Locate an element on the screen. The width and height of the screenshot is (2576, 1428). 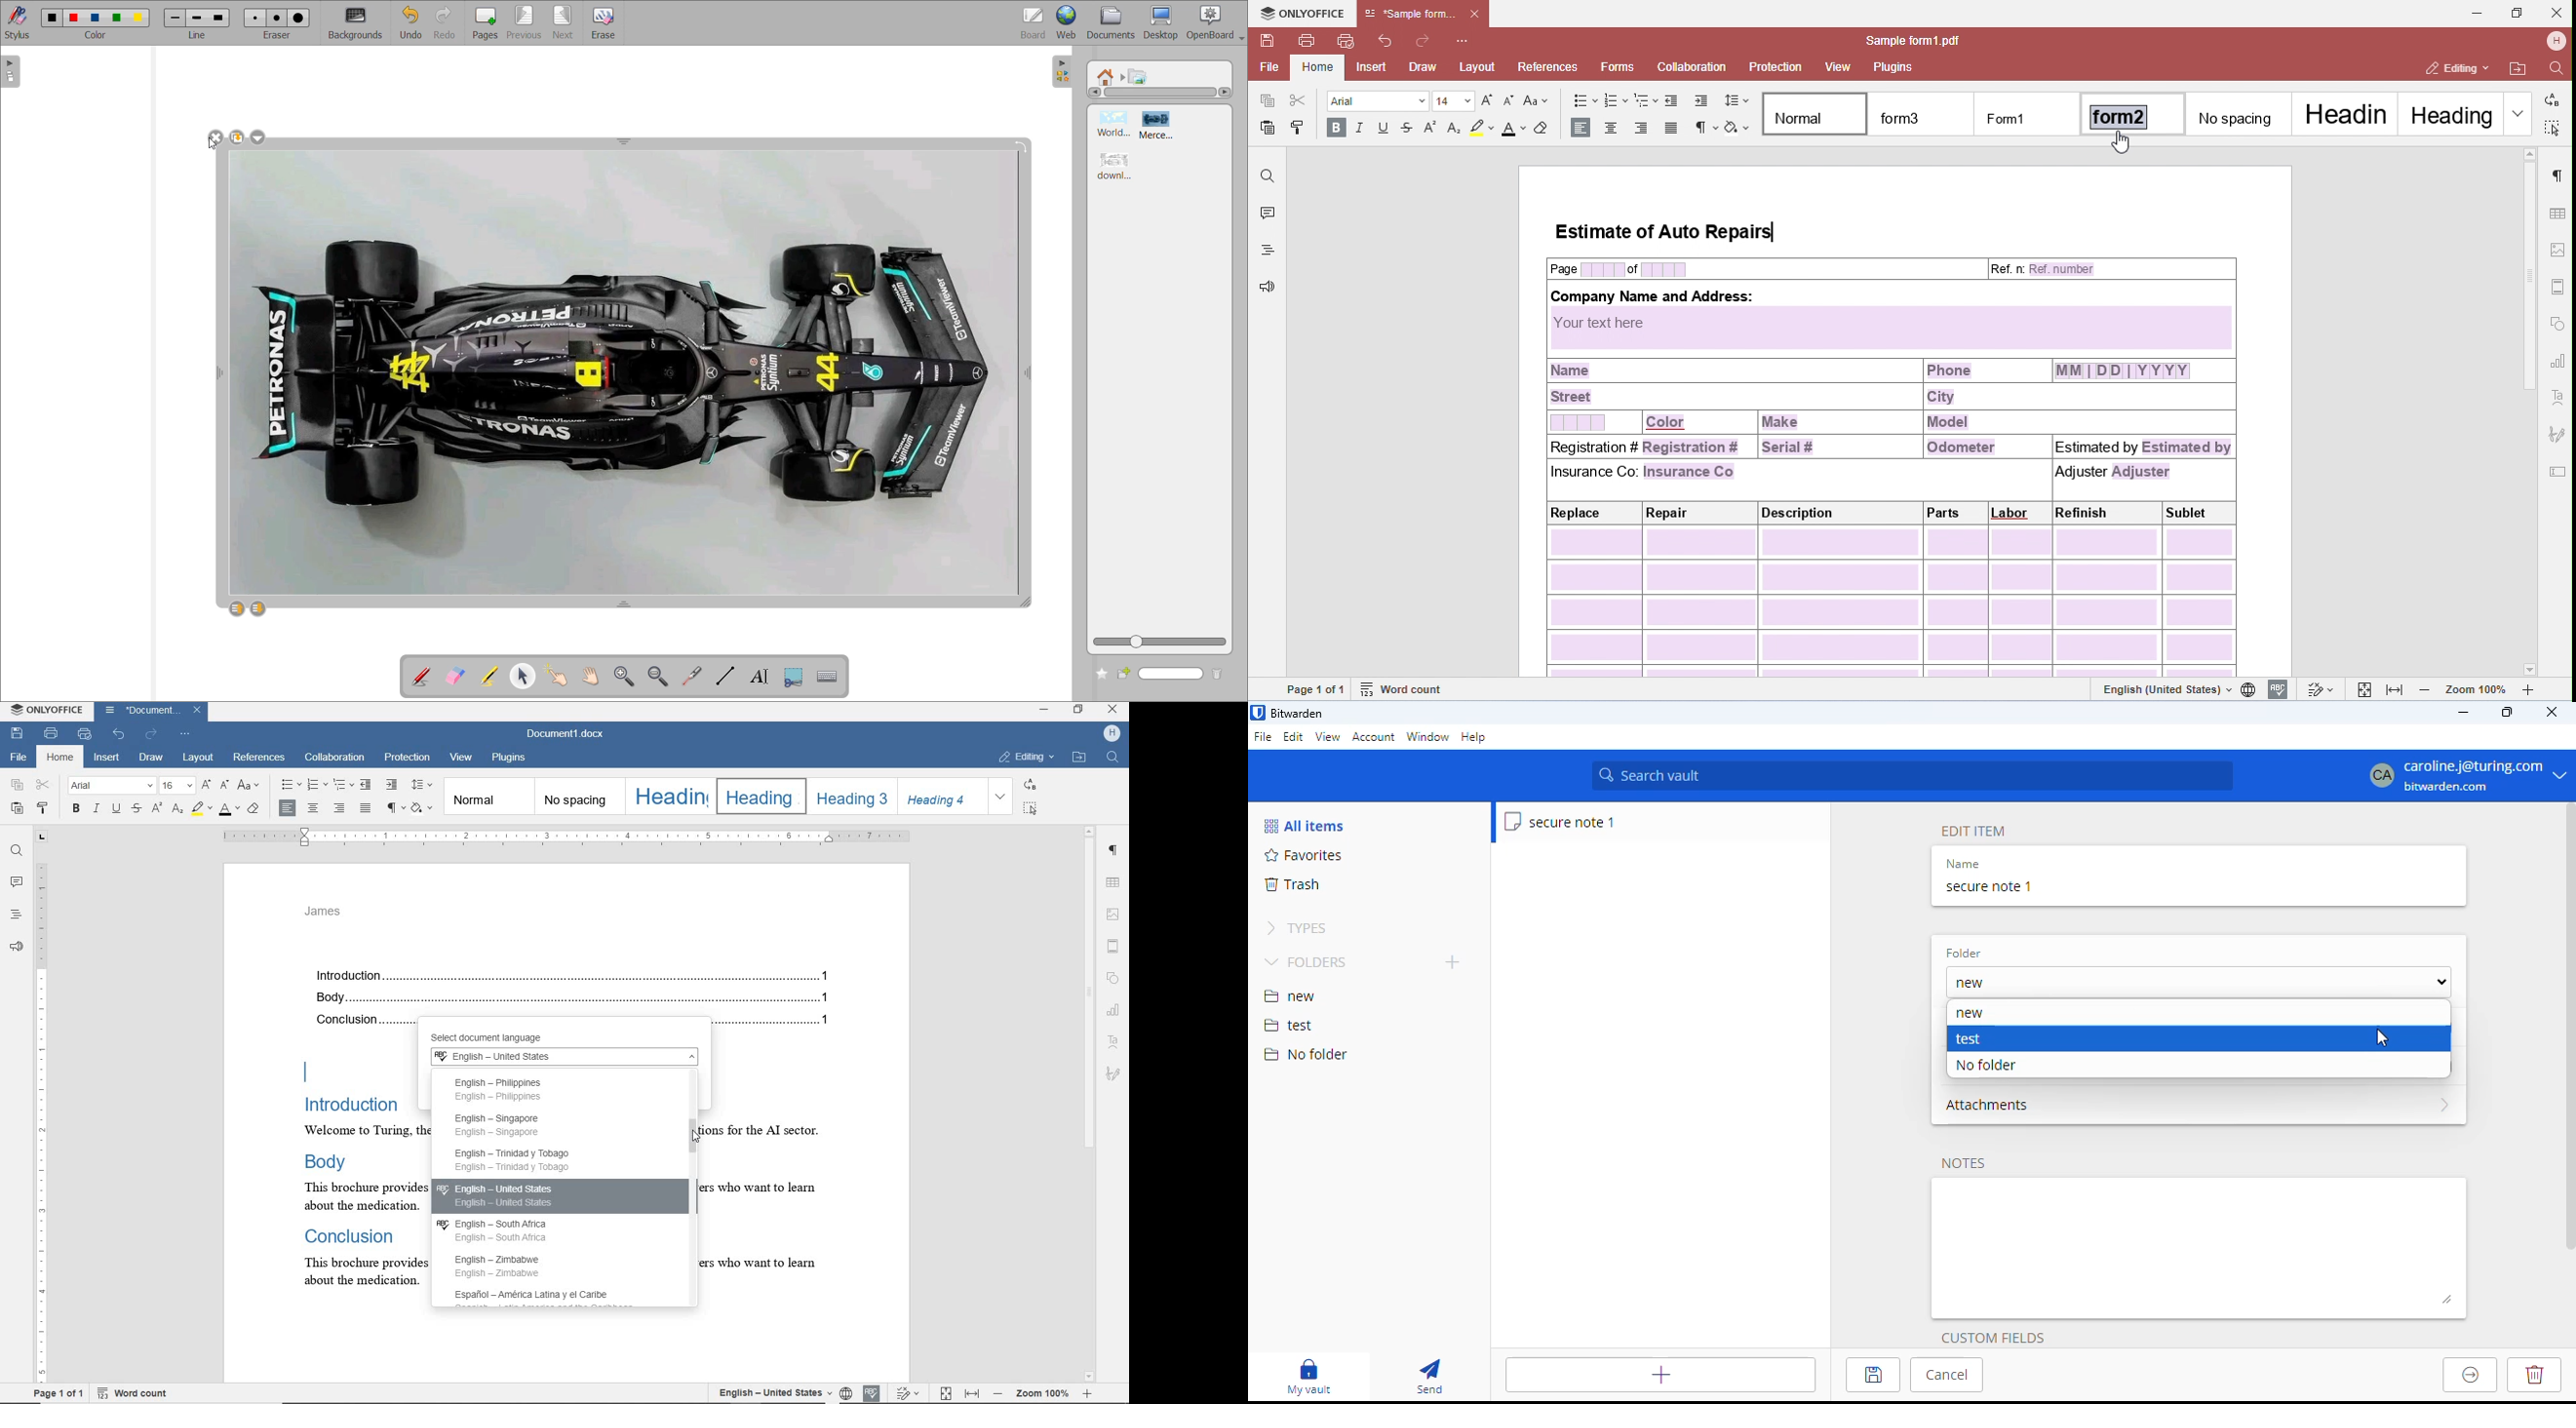
zoom out is located at coordinates (659, 677).